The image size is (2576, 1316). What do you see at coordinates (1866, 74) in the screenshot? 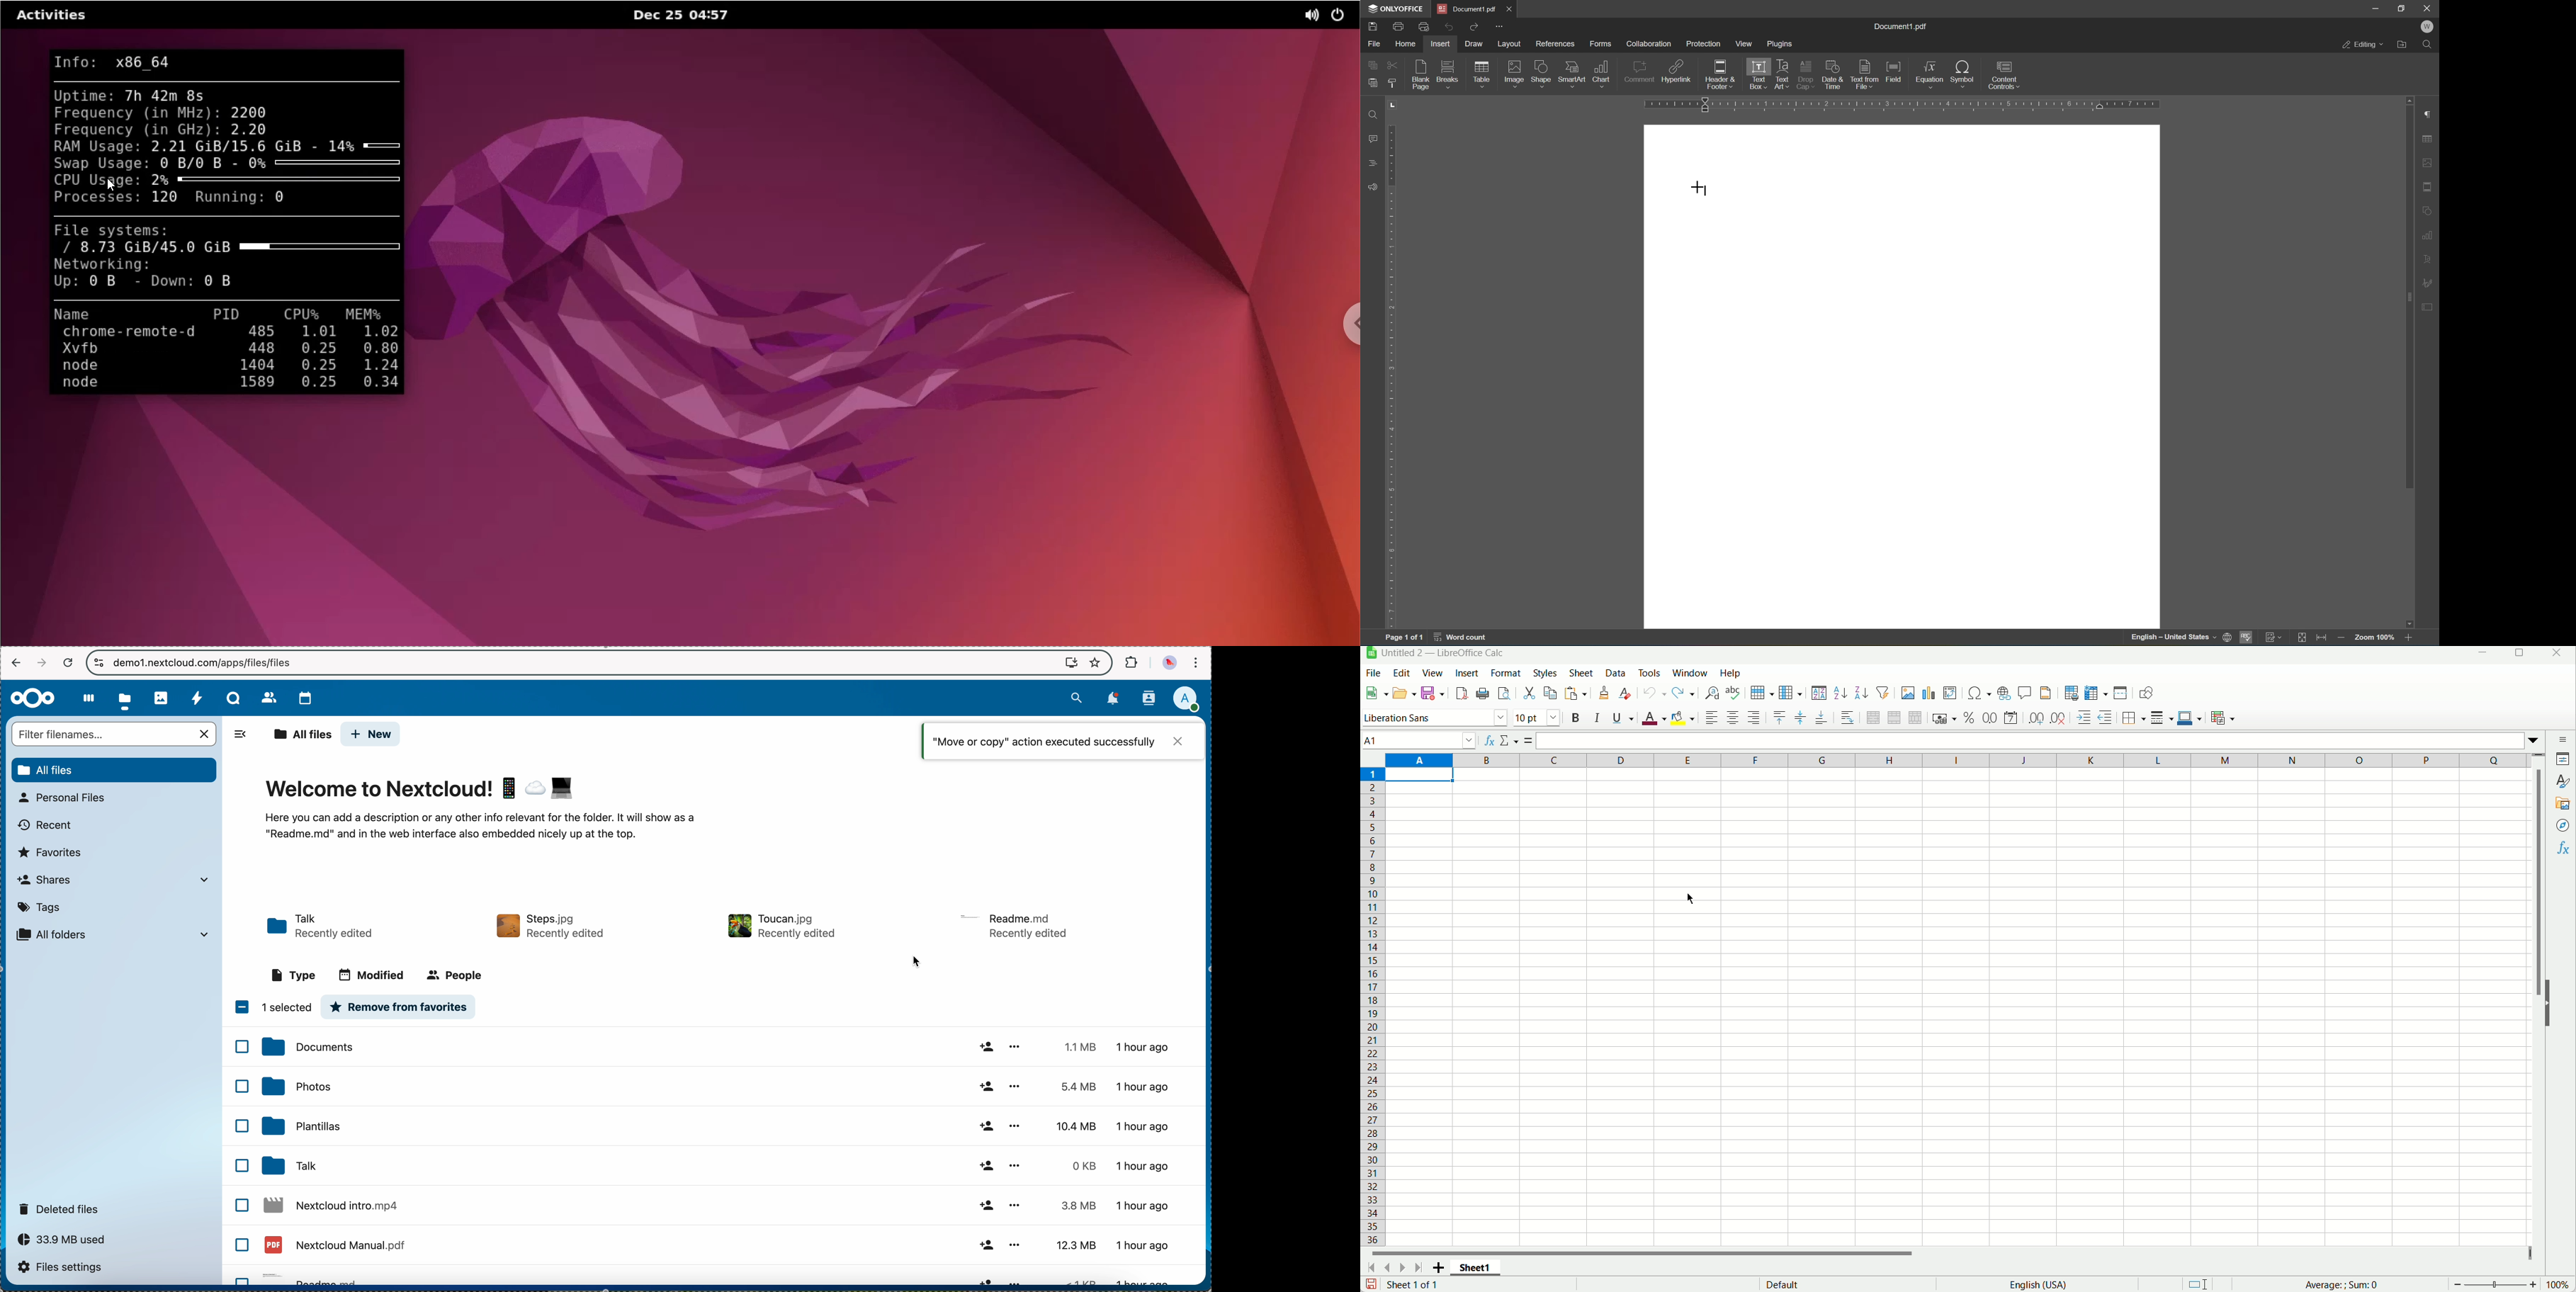
I see `text from file` at bounding box center [1866, 74].